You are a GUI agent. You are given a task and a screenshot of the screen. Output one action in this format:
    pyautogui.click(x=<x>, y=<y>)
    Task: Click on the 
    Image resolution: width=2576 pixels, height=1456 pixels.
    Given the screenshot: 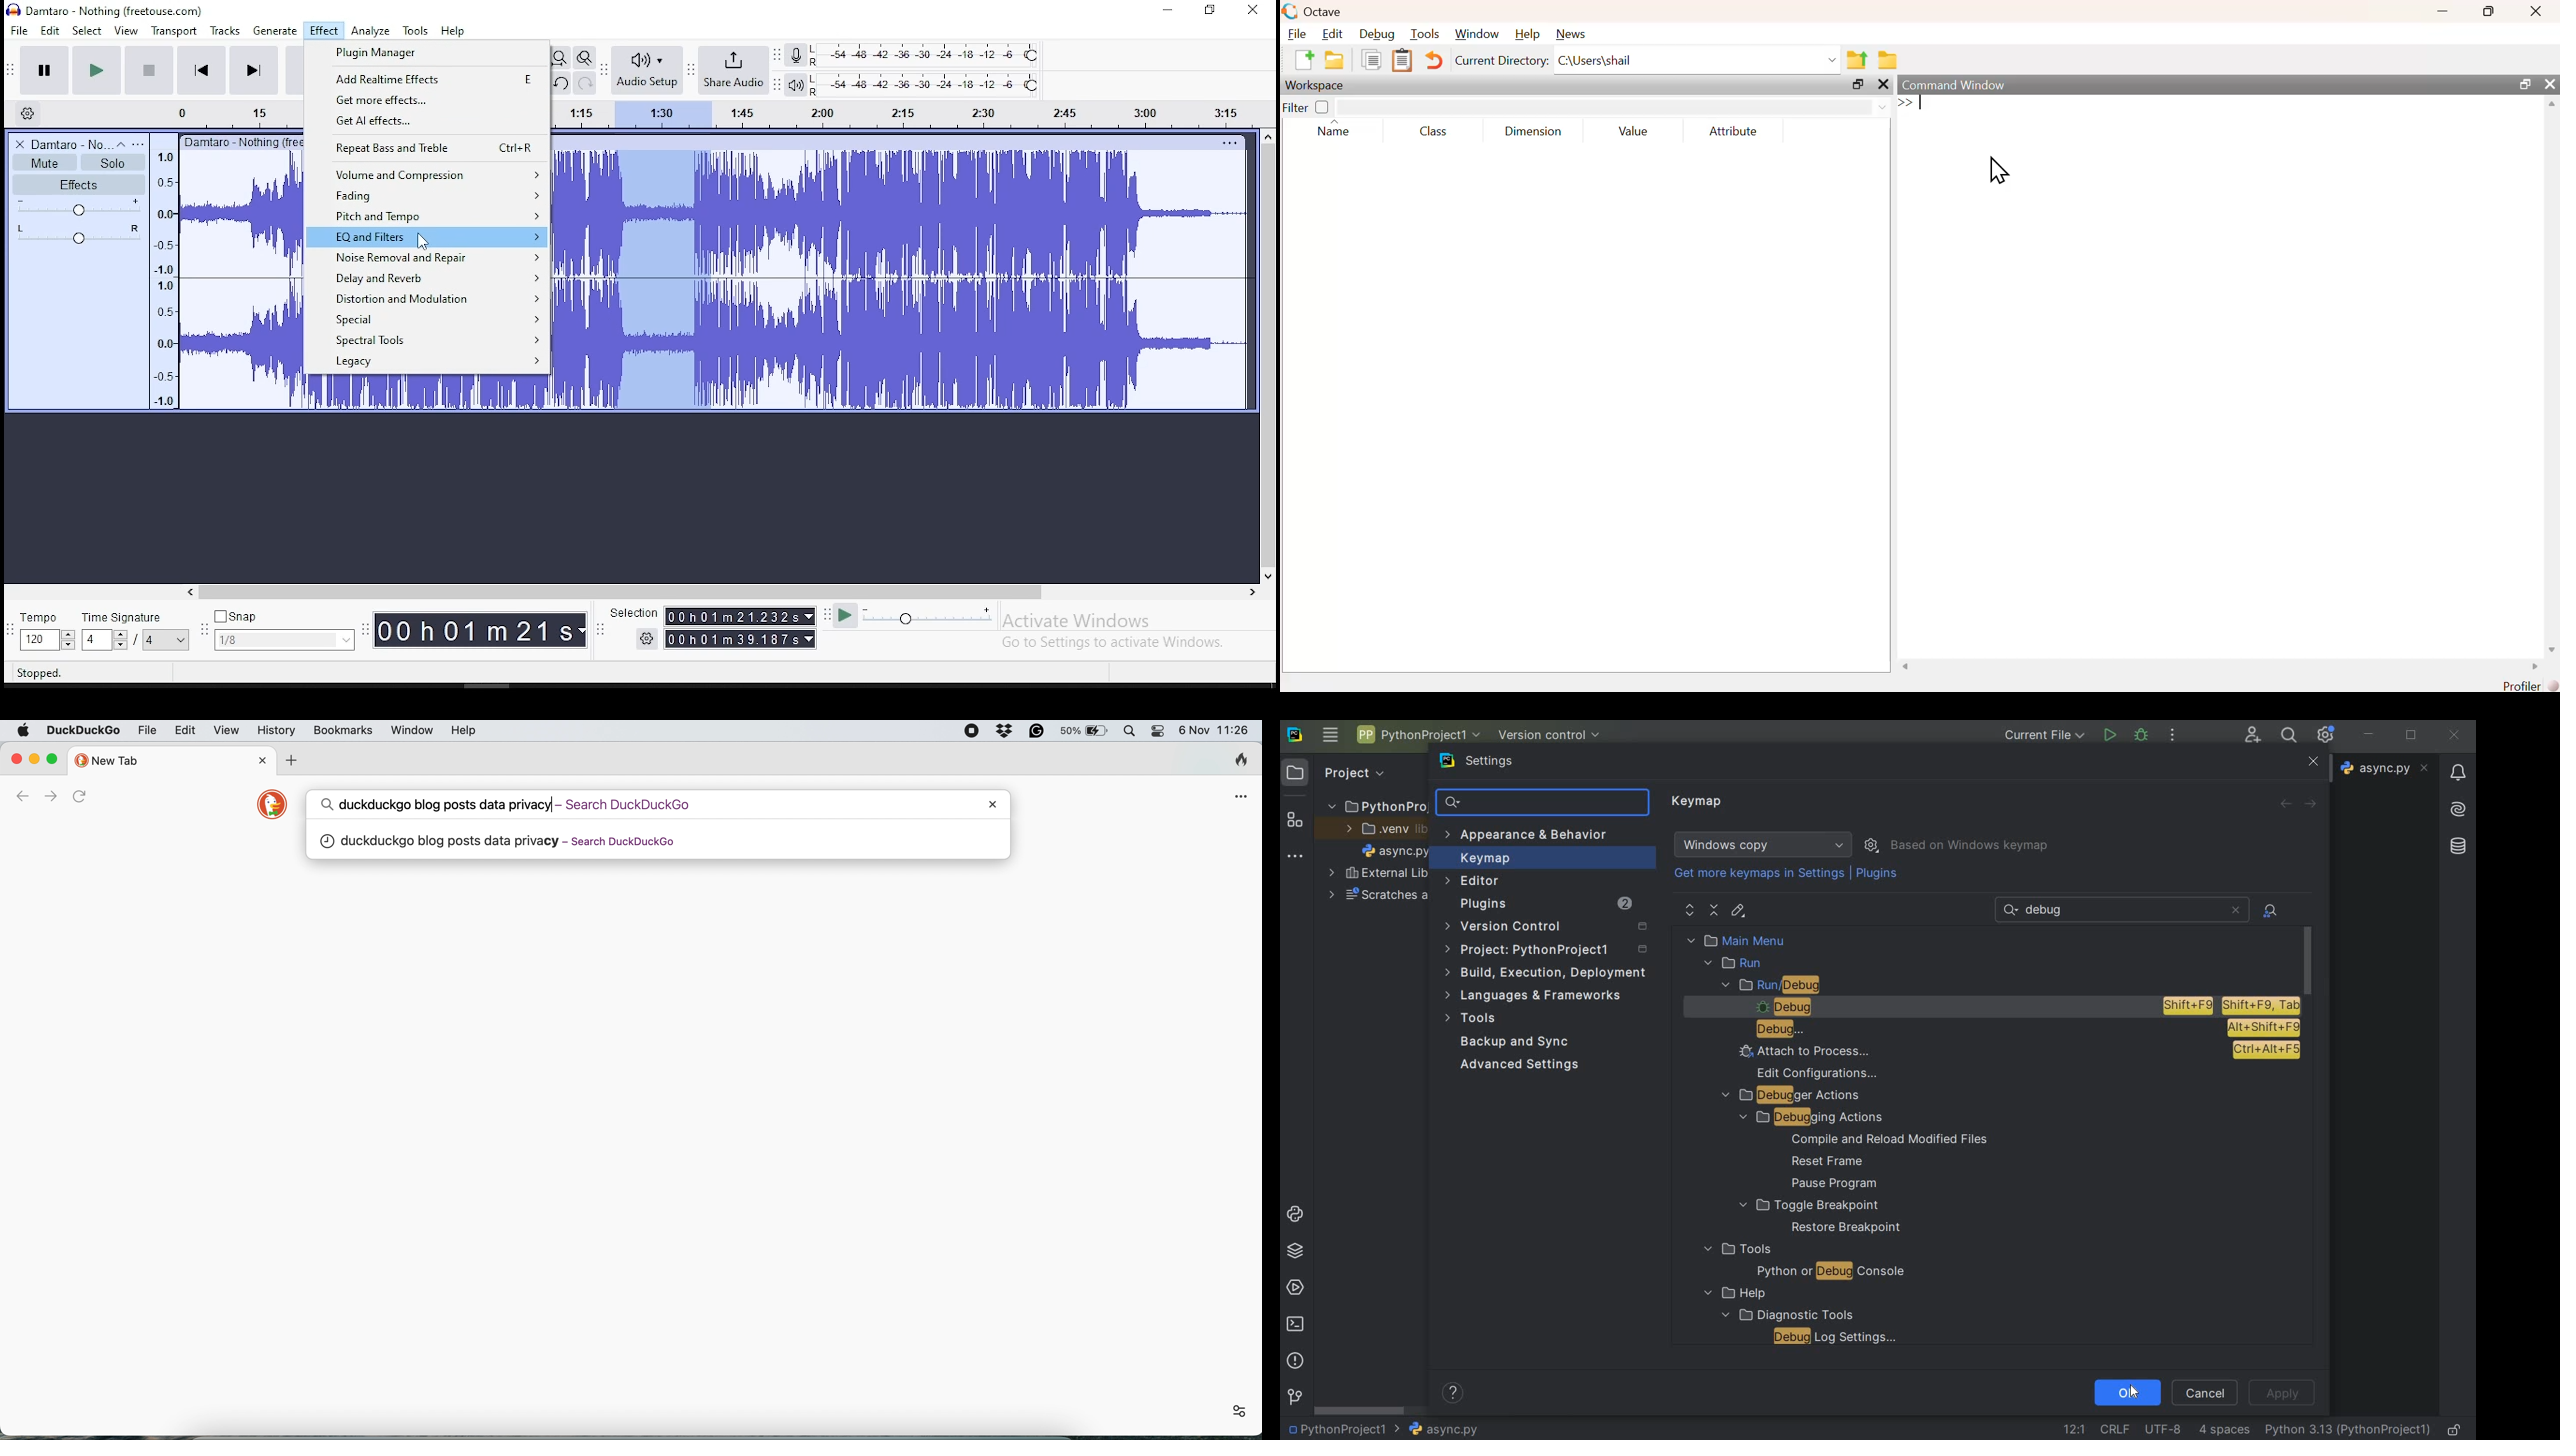 What is the action you would take?
    pyautogui.click(x=604, y=70)
    